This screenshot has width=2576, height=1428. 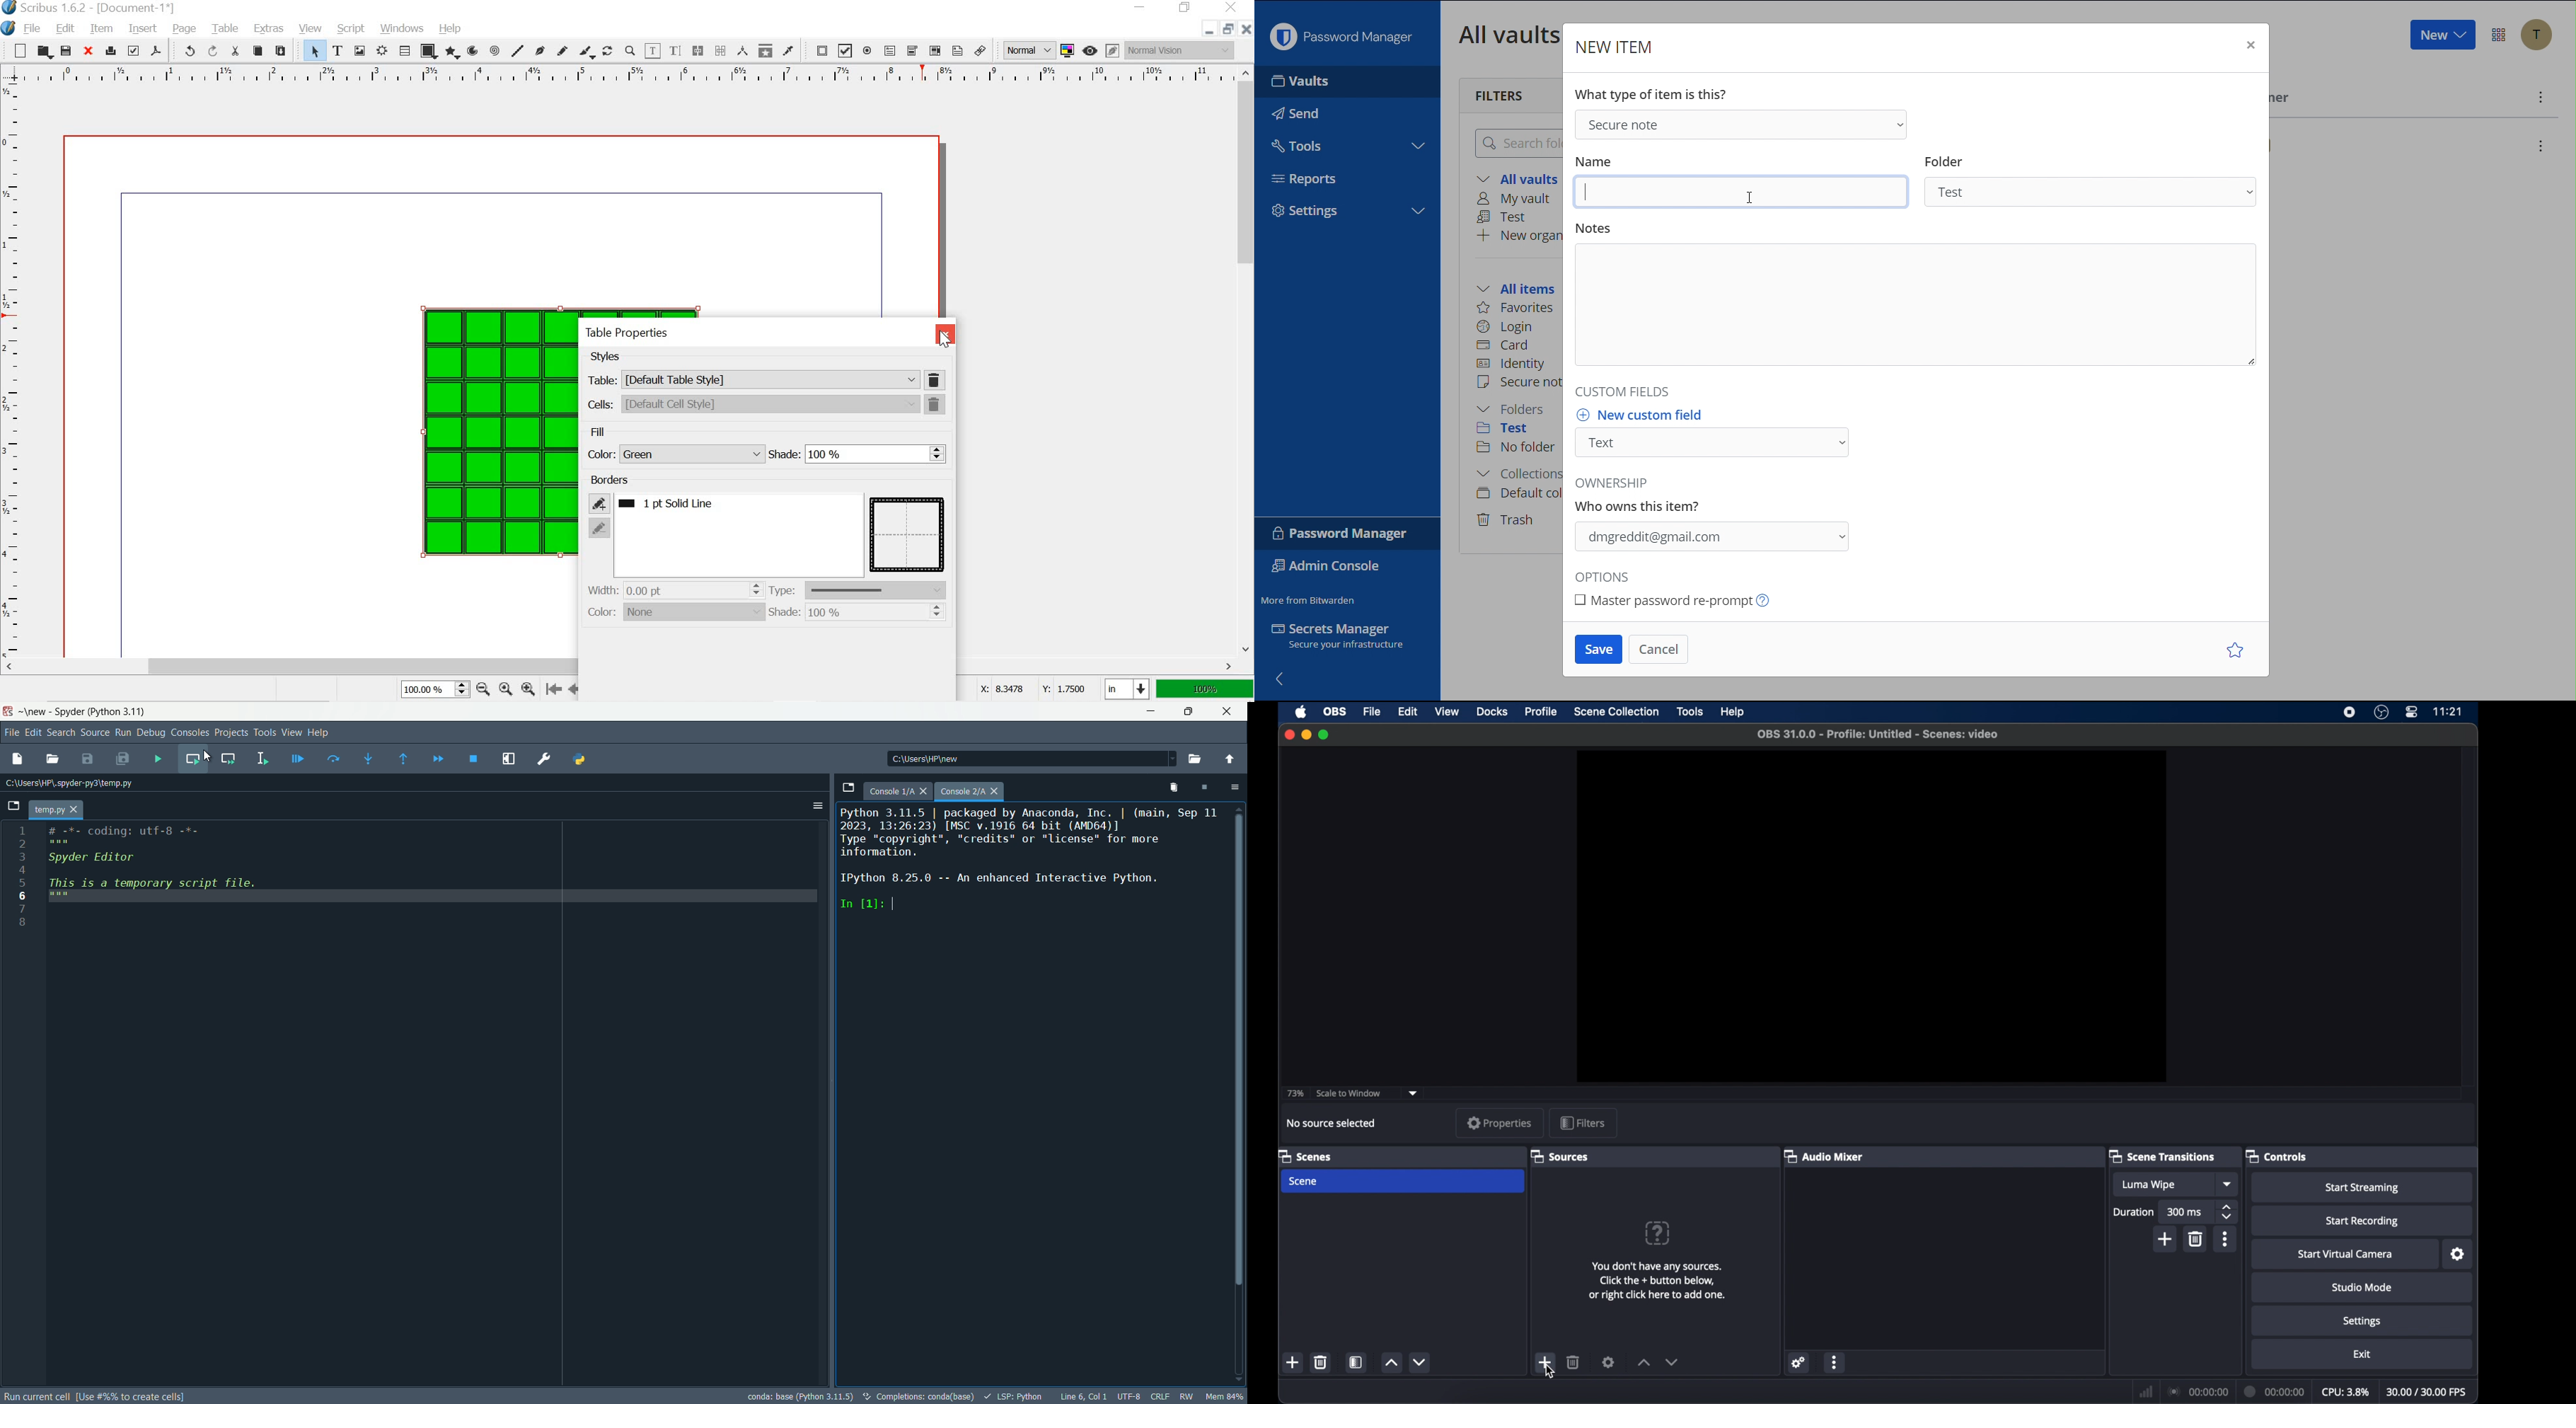 I want to click on source menu, so click(x=94, y=732).